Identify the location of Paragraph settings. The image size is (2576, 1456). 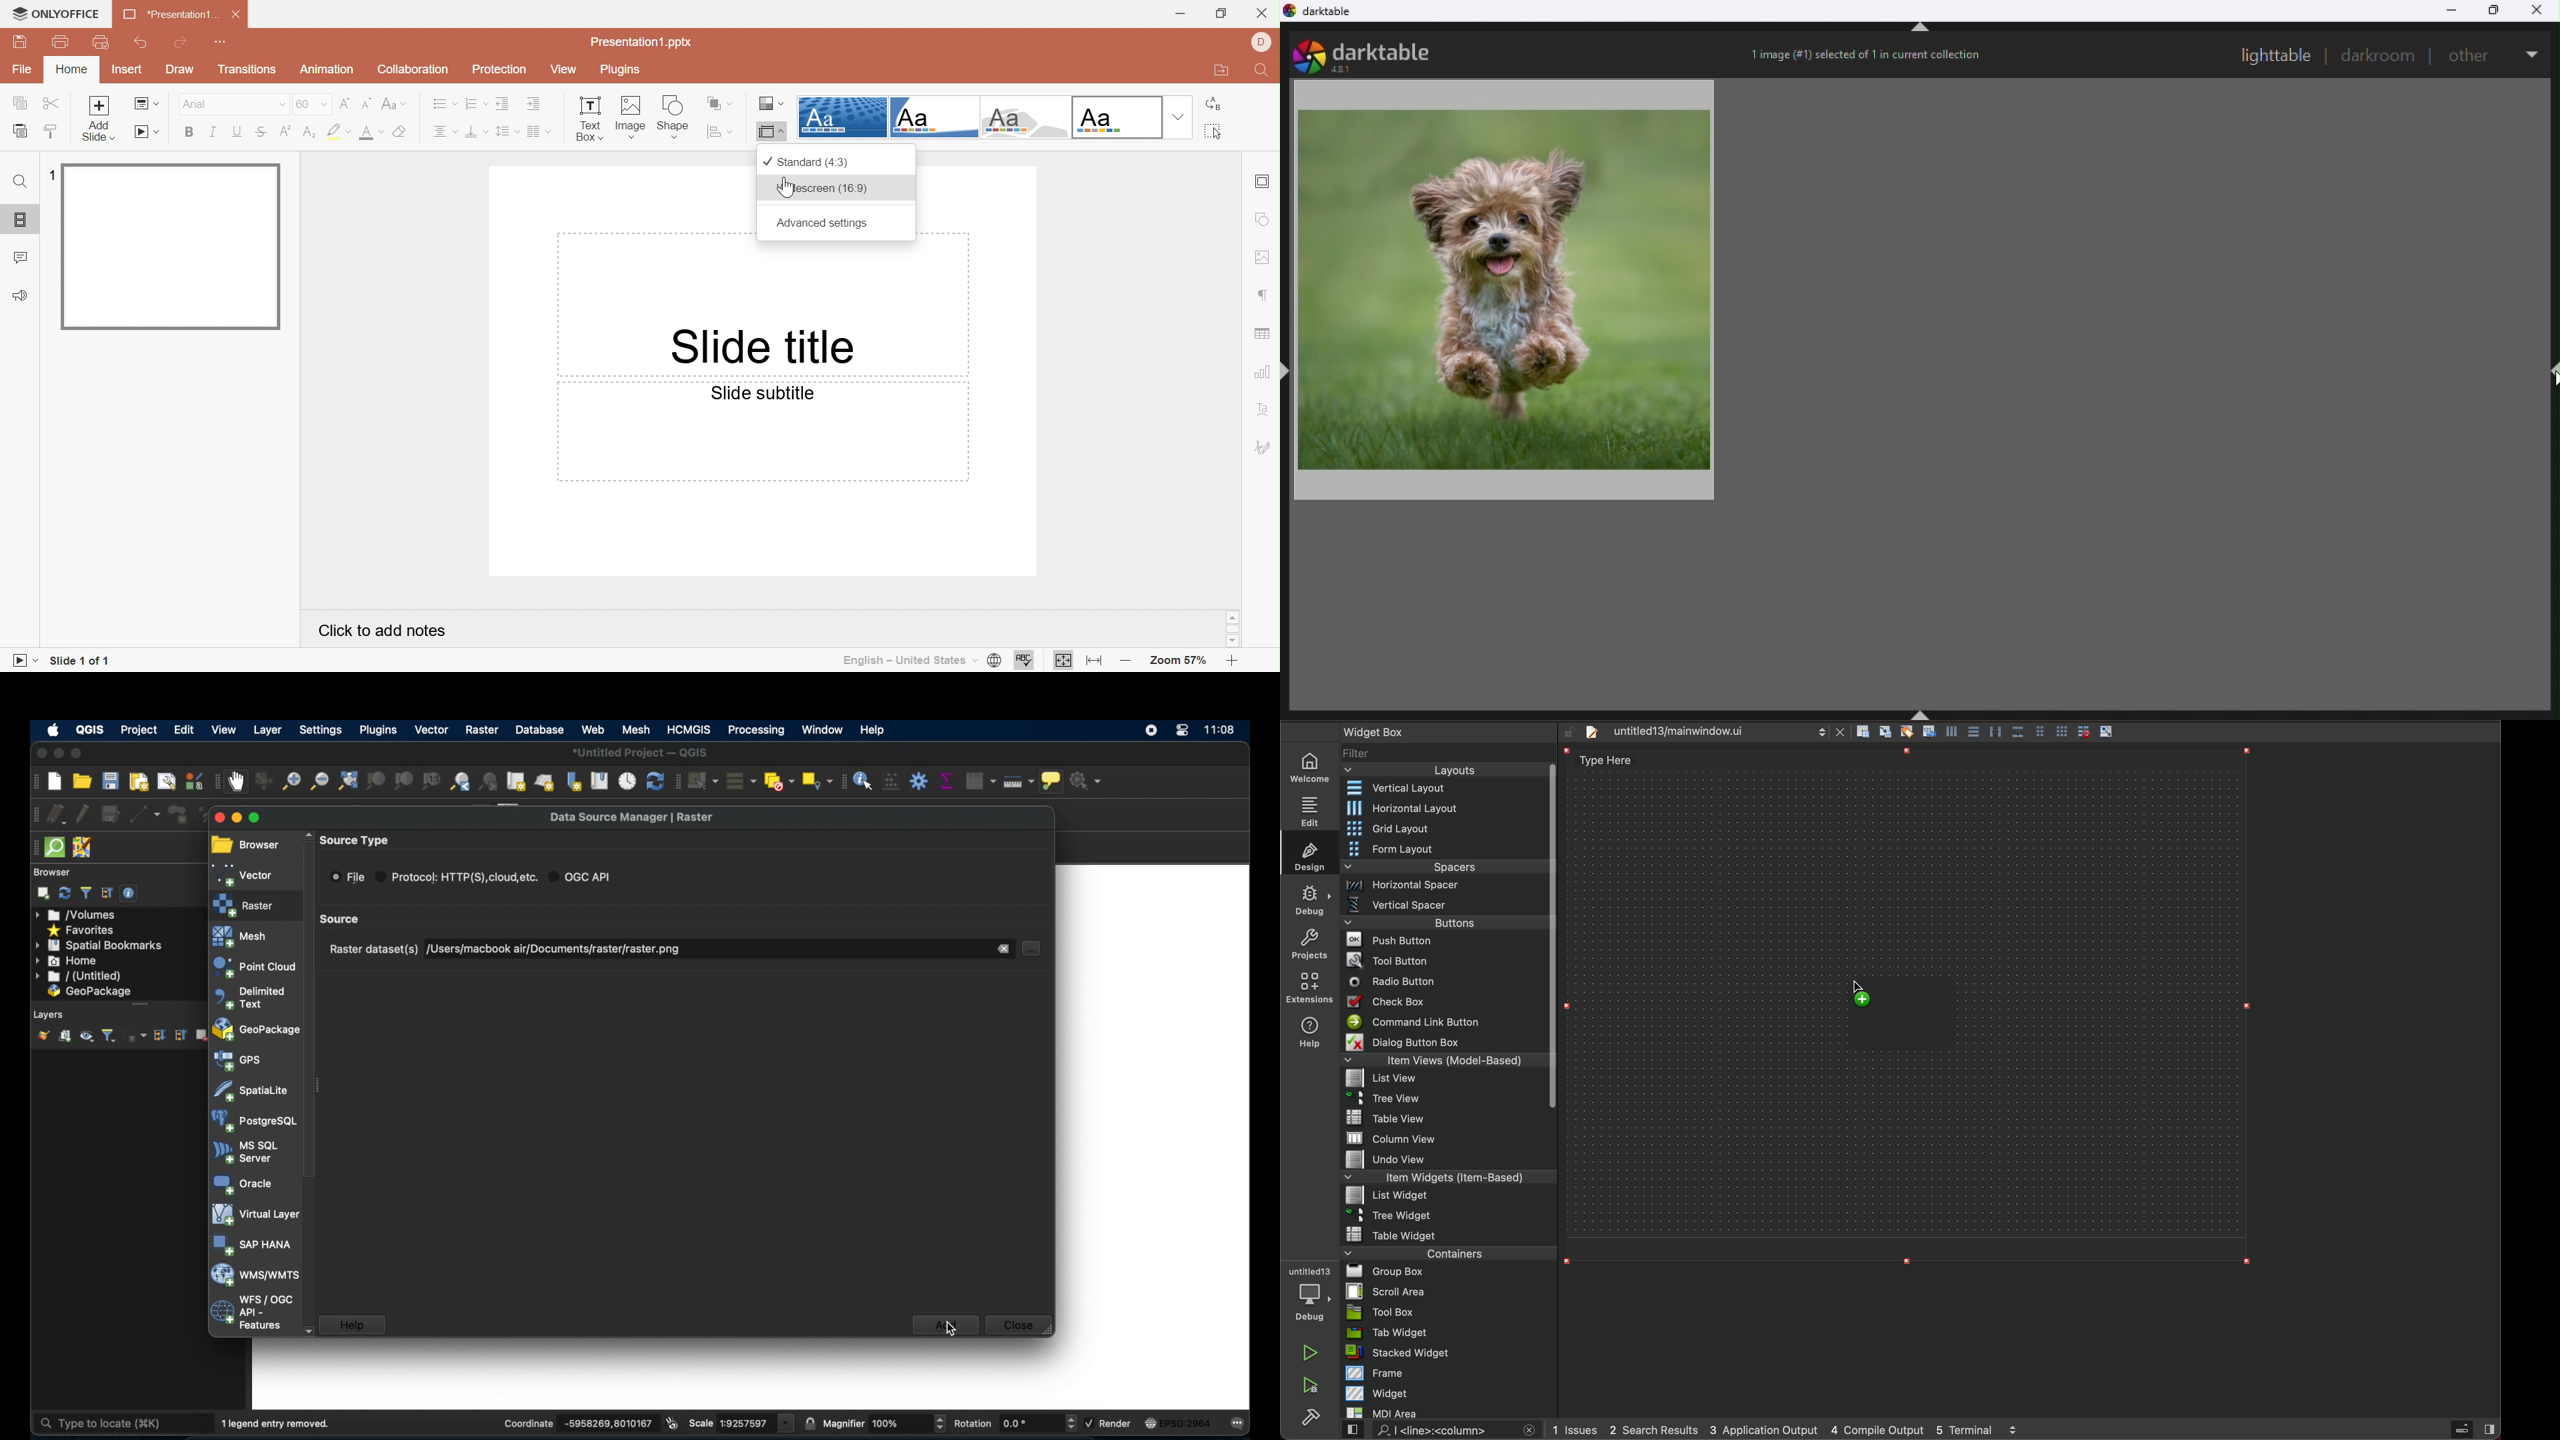
(1266, 296).